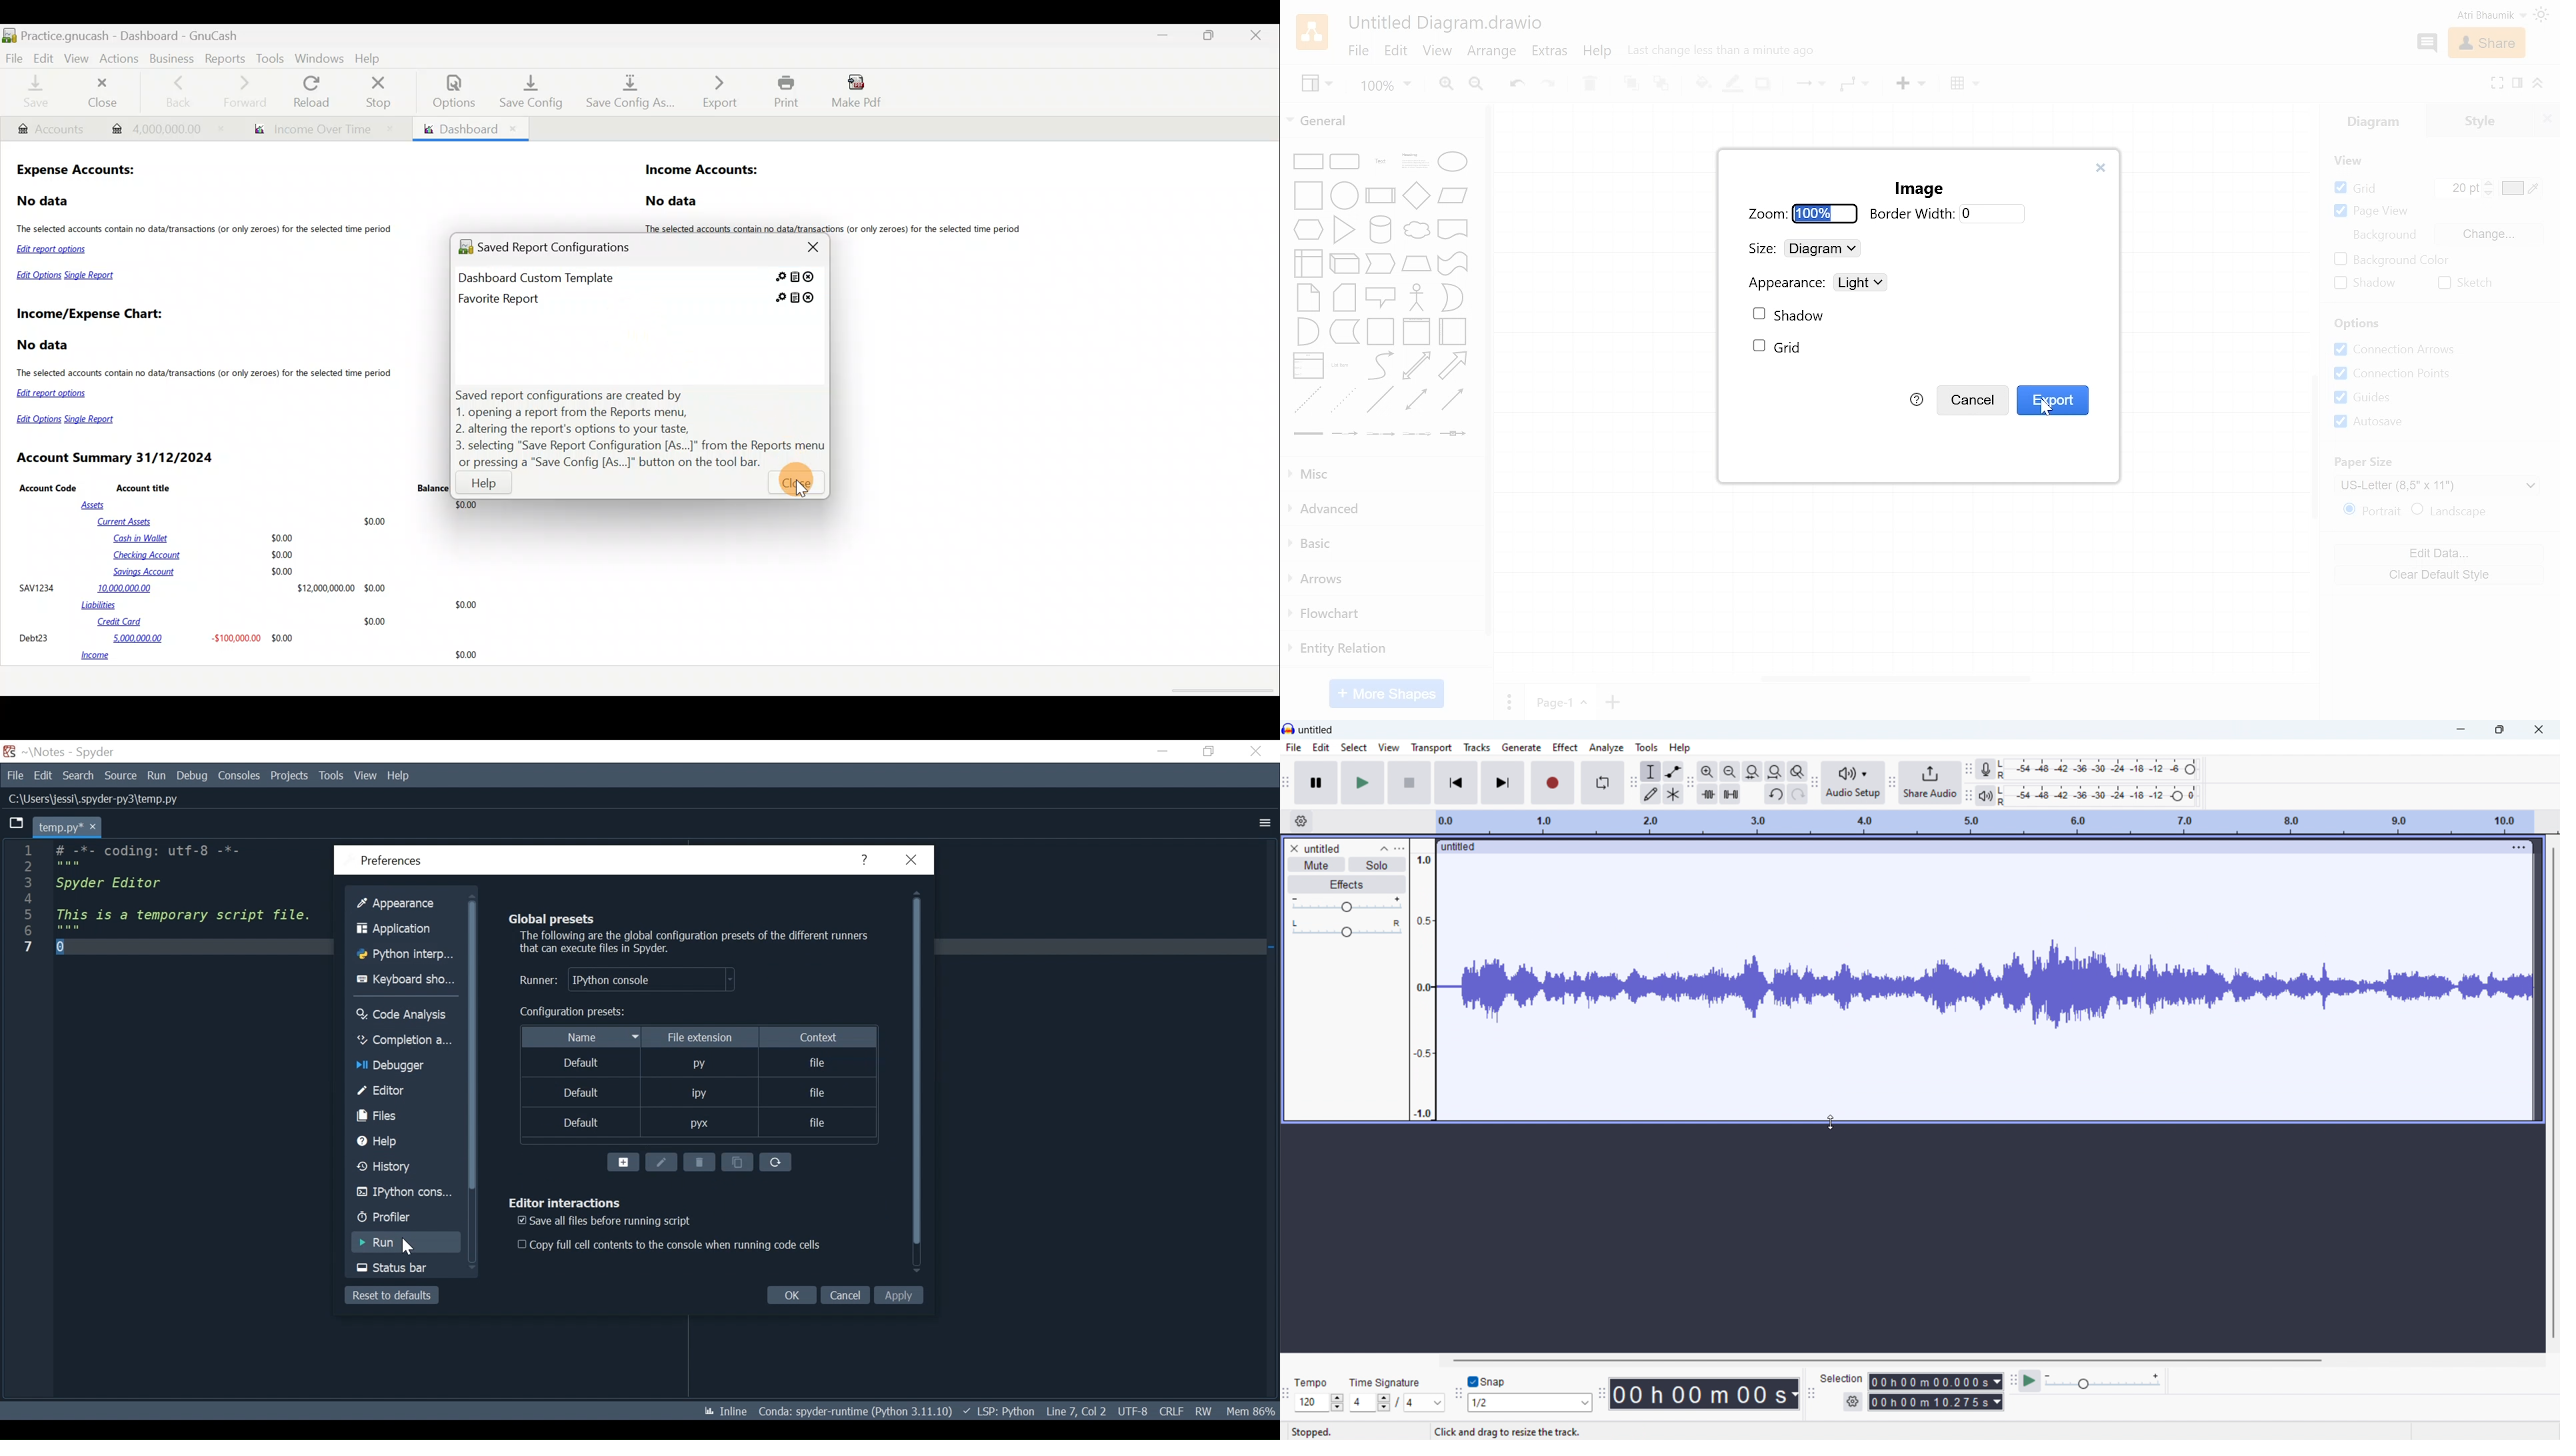 The width and height of the screenshot is (2576, 1456). What do you see at coordinates (1360, 51) in the screenshot?
I see `File` at bounding box center [1360, 51].